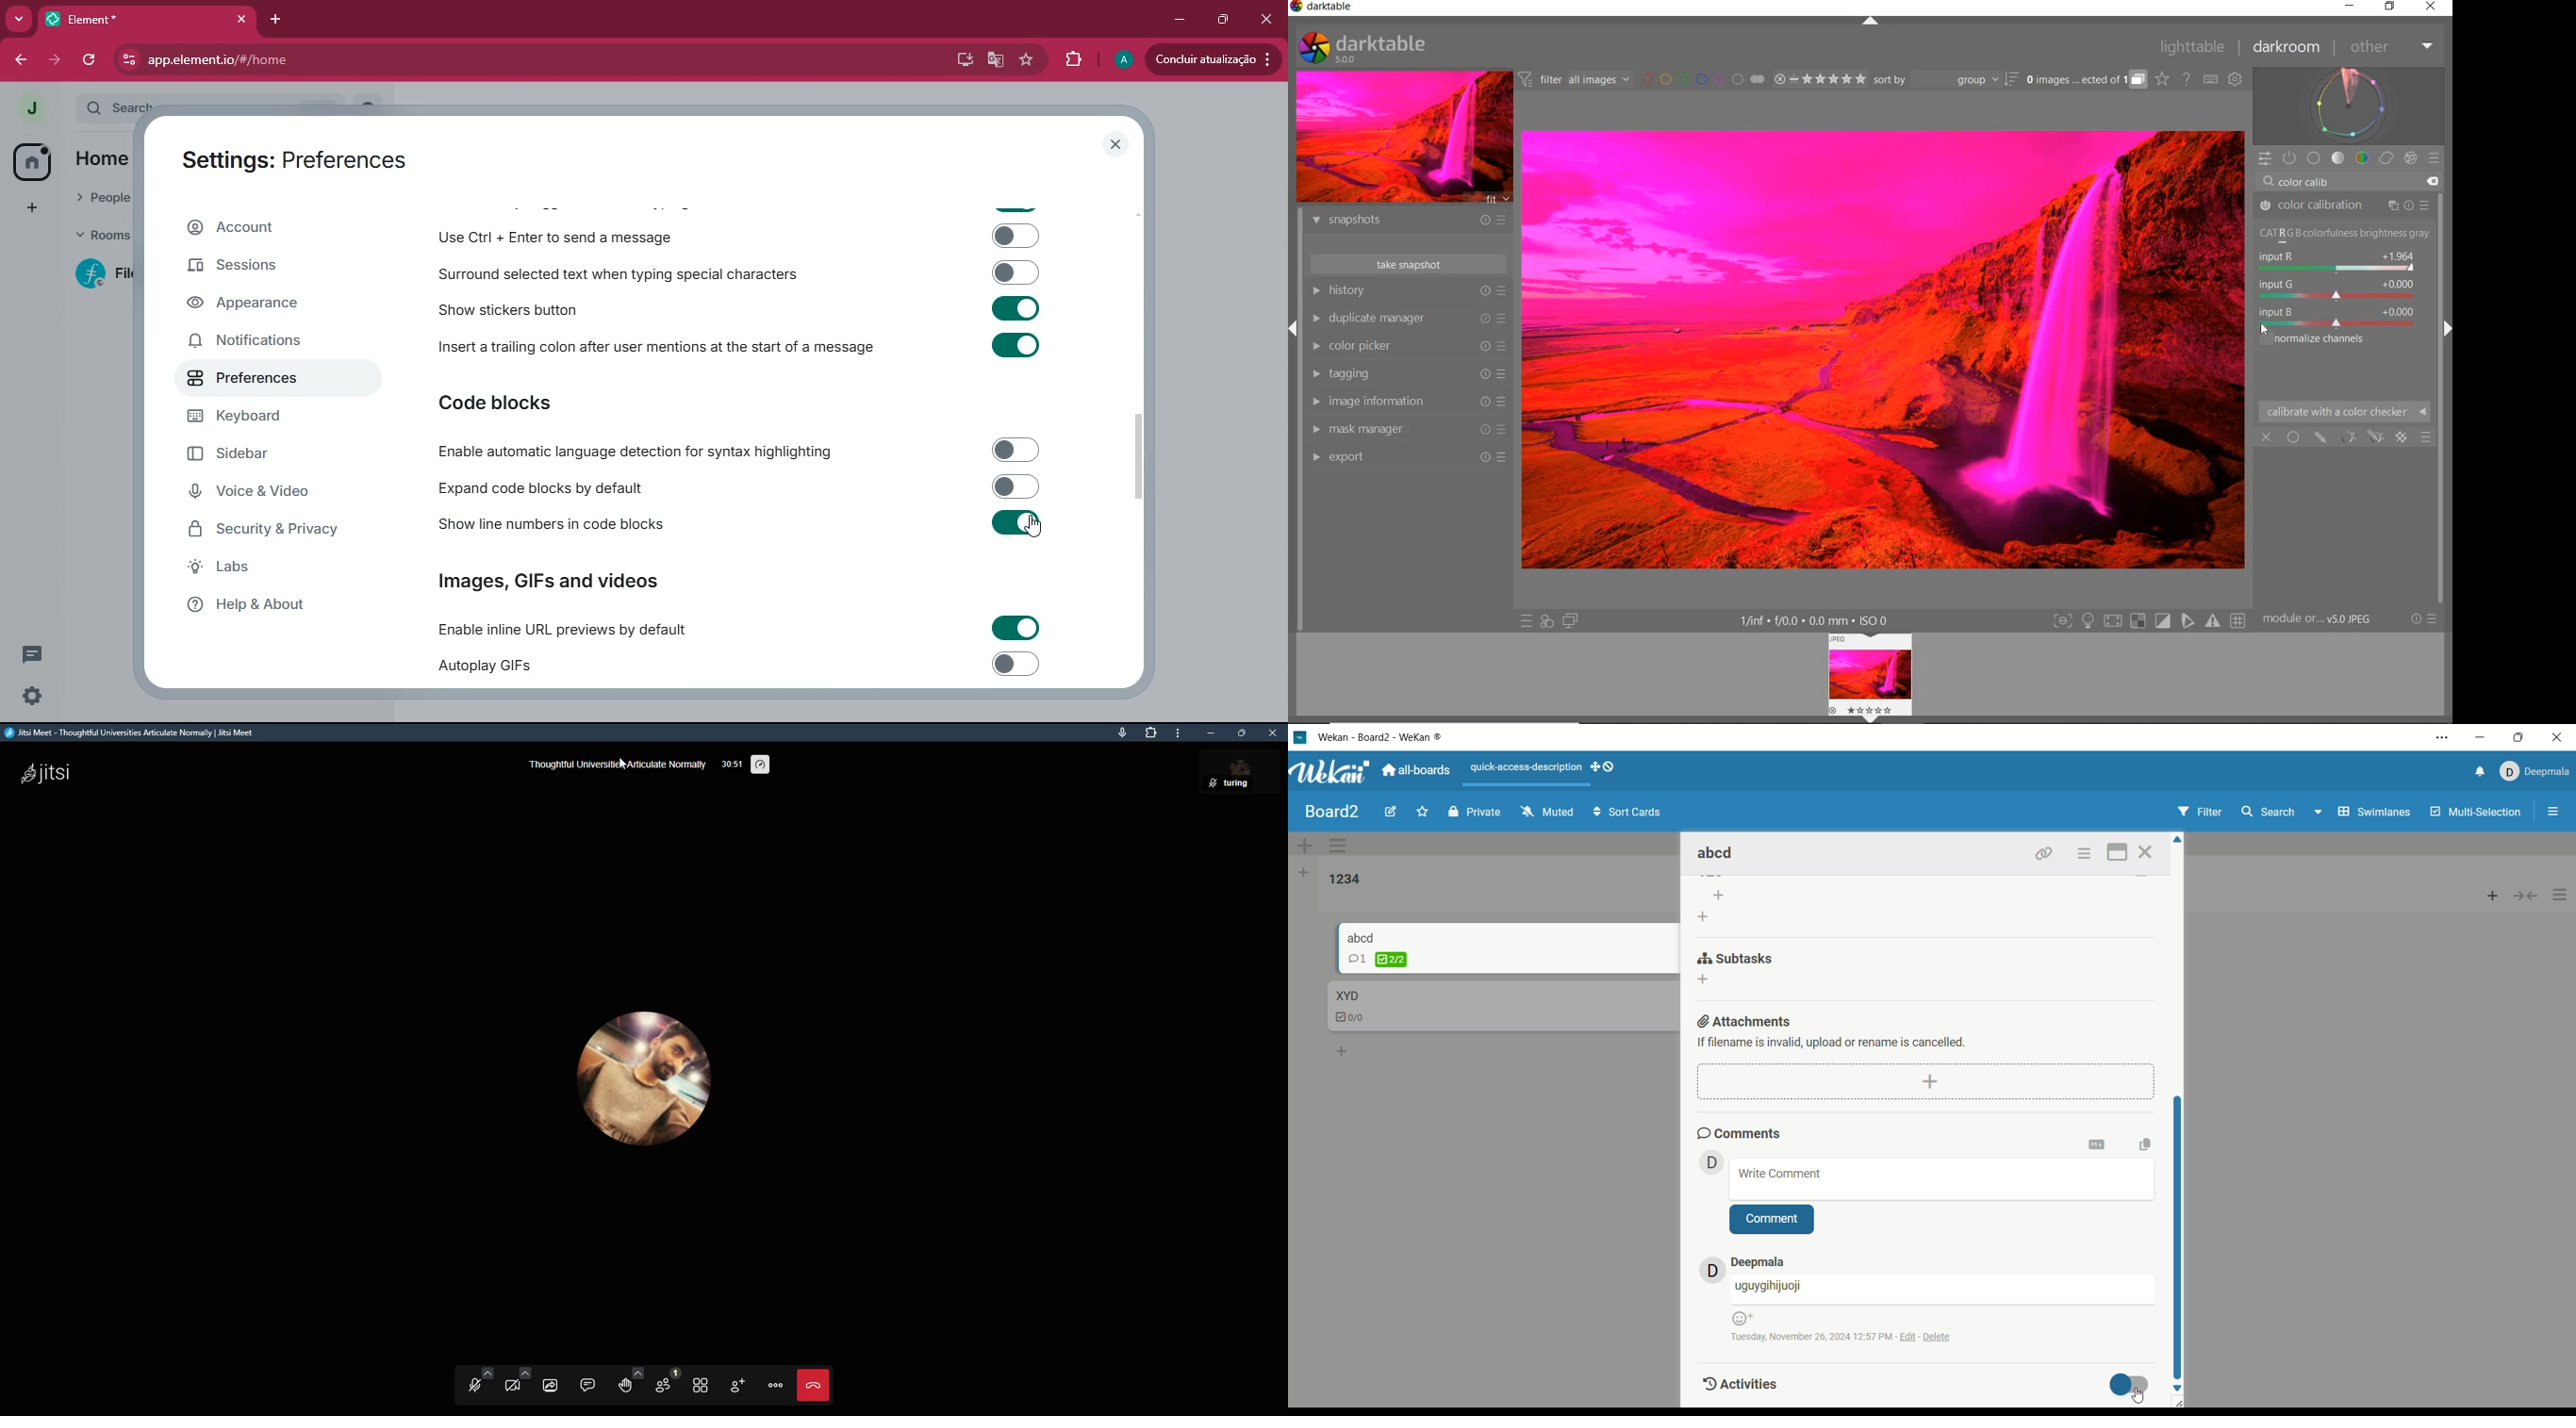 The width and height of the screenshot is (2576, 1428). I want to click on maximize, so click(2518, 739).